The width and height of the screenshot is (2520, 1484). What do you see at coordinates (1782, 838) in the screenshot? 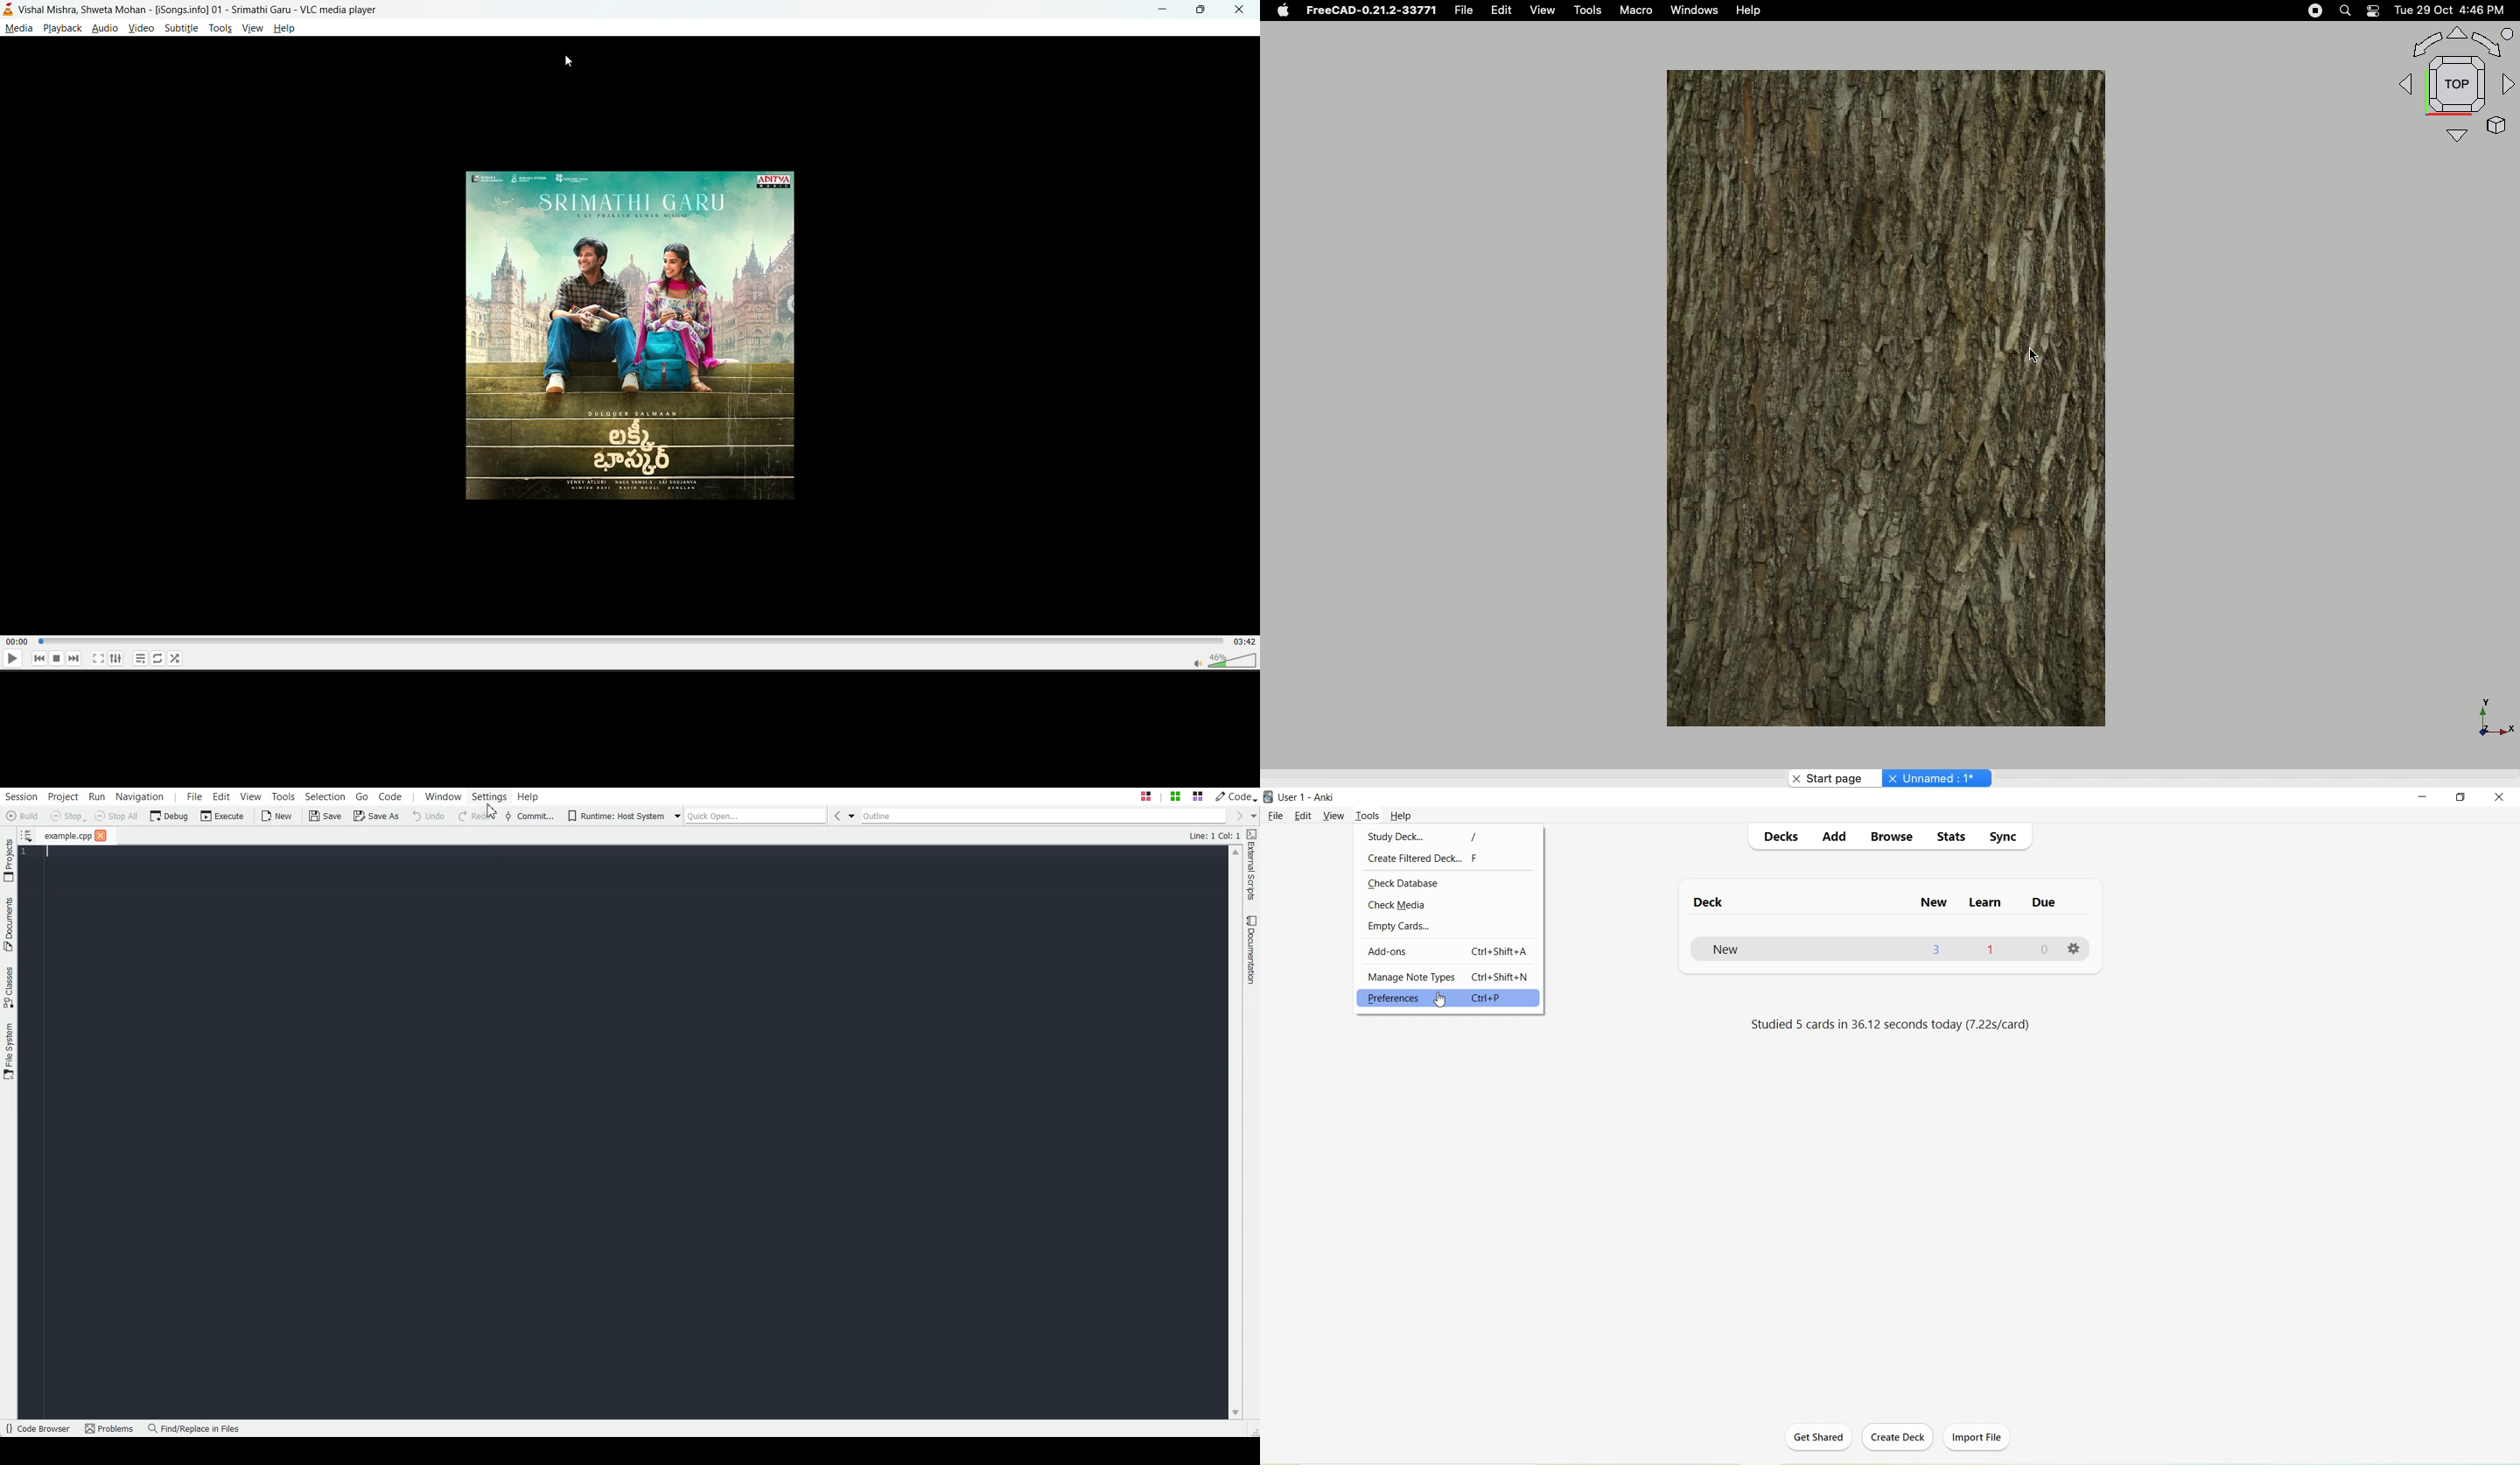
I see `Decks` at bounding box center [1782, 838].